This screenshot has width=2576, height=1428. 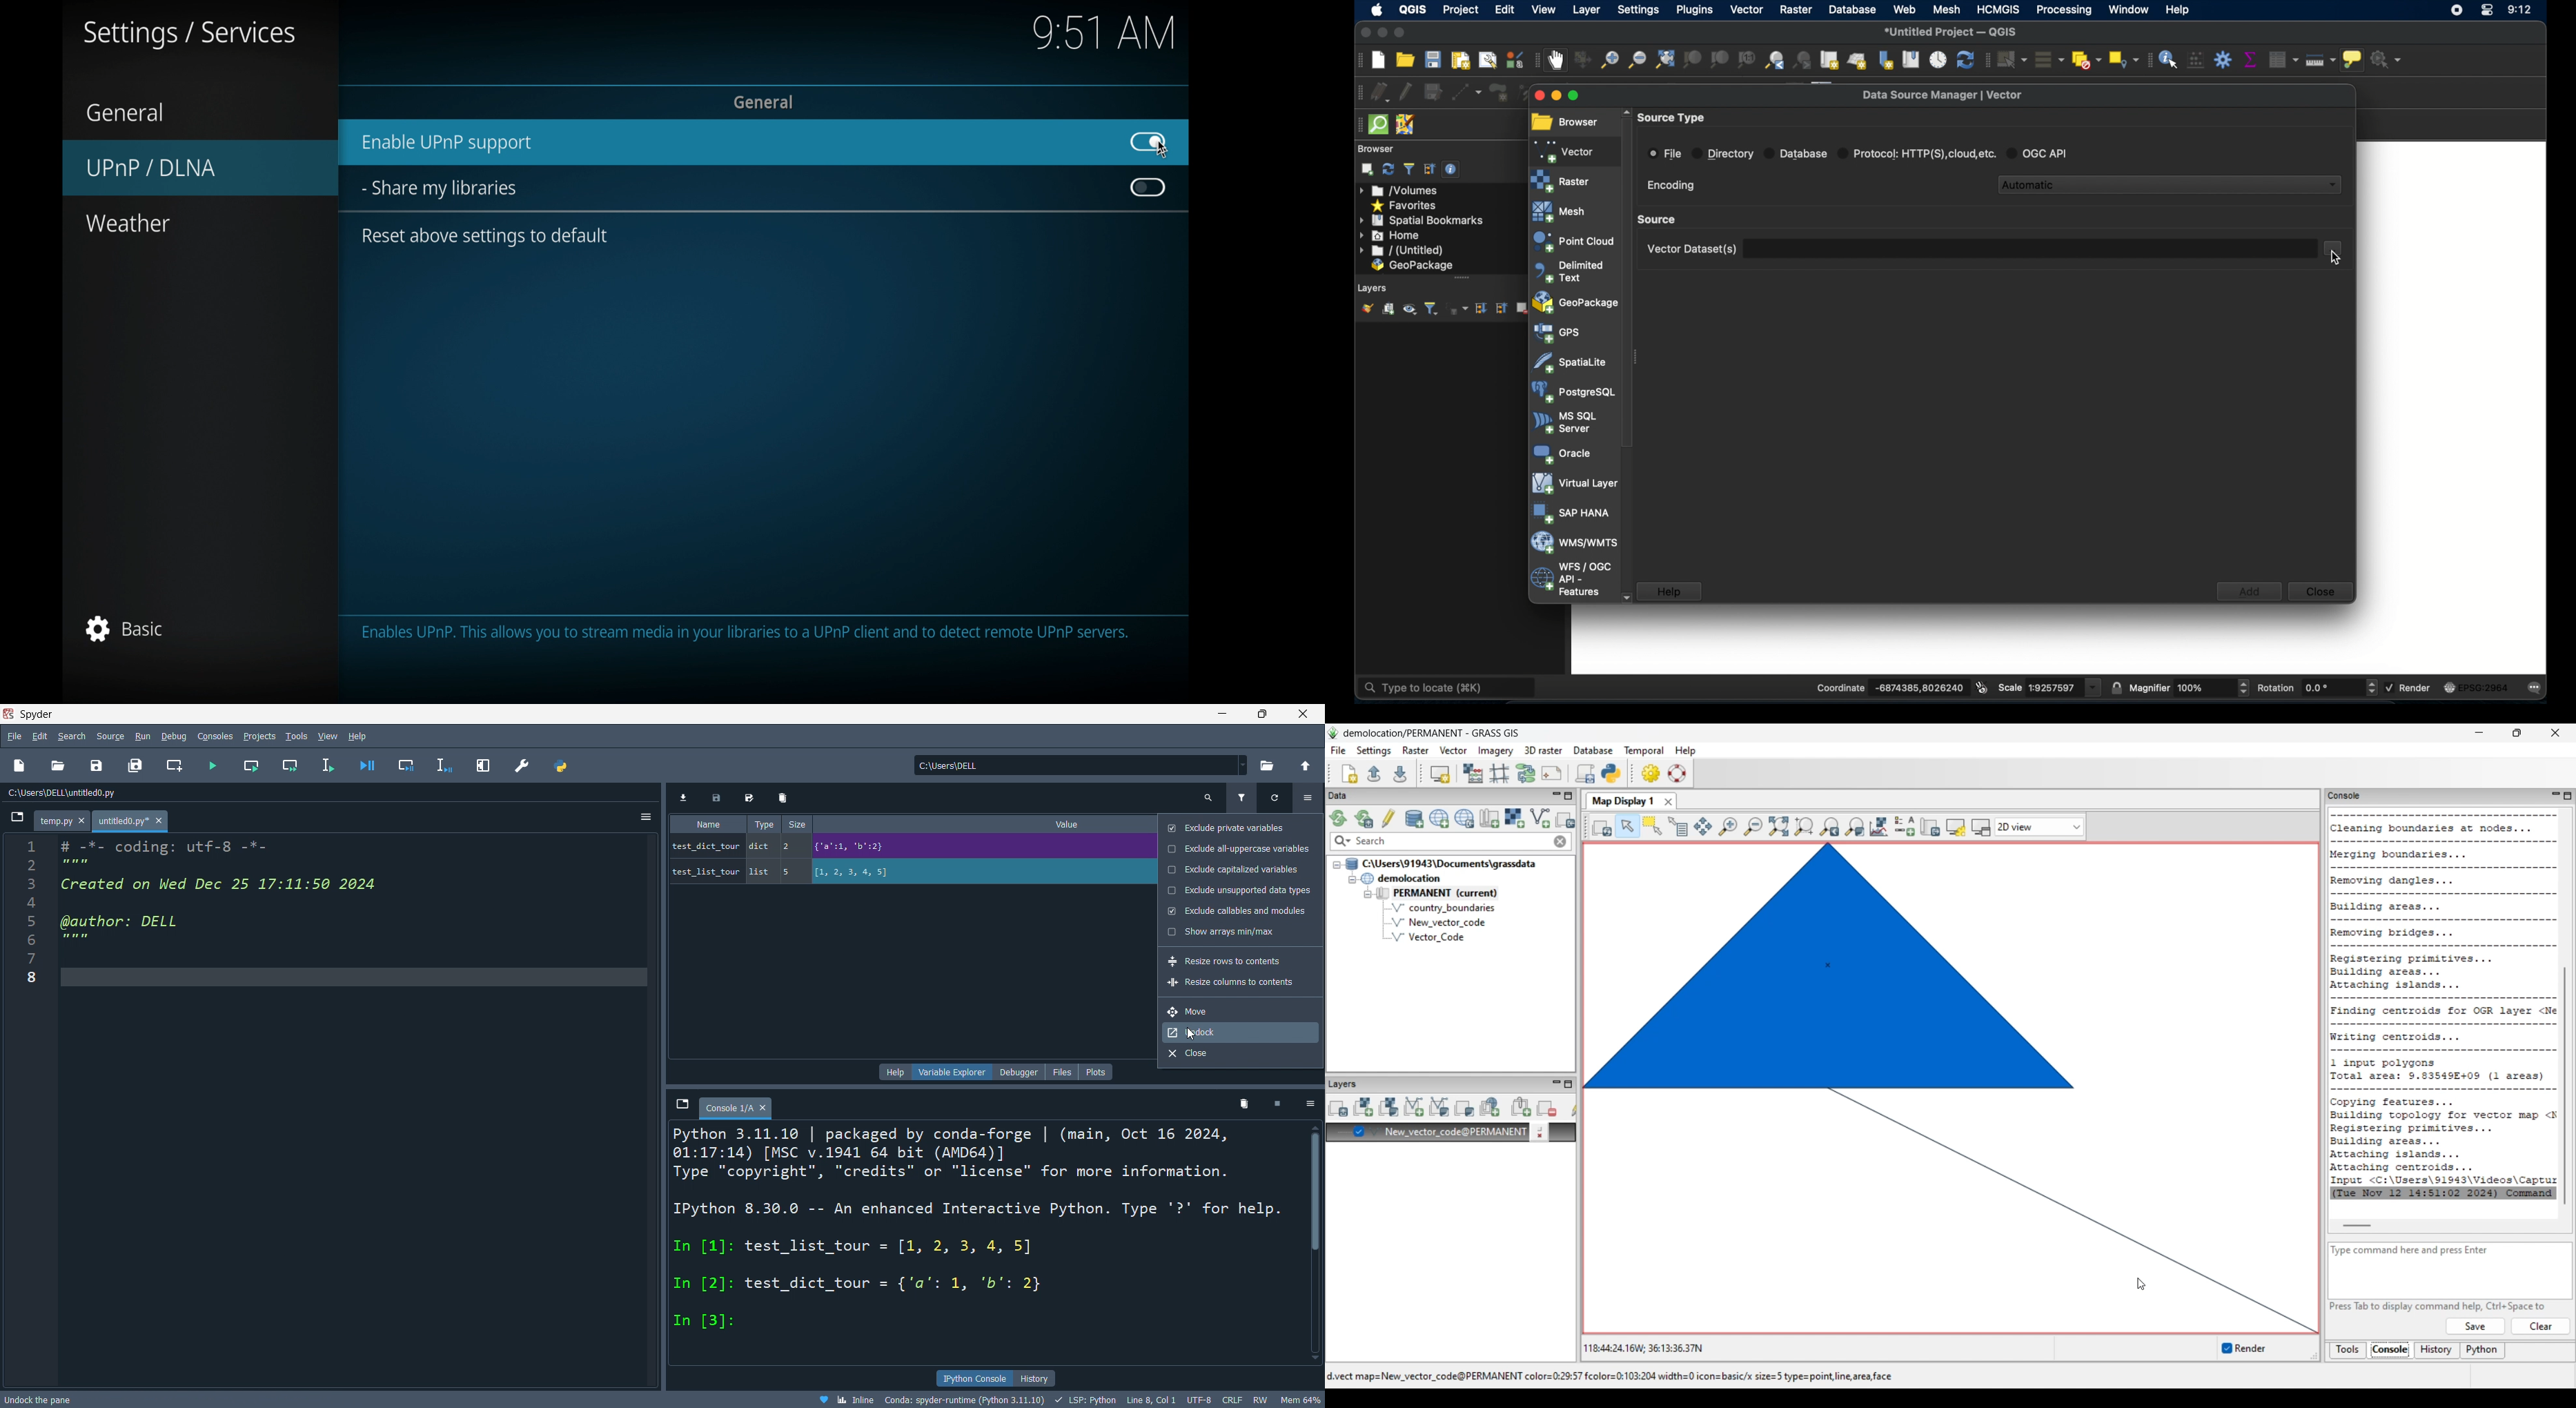 I want to click on gps, so click(x=1558, y=333).